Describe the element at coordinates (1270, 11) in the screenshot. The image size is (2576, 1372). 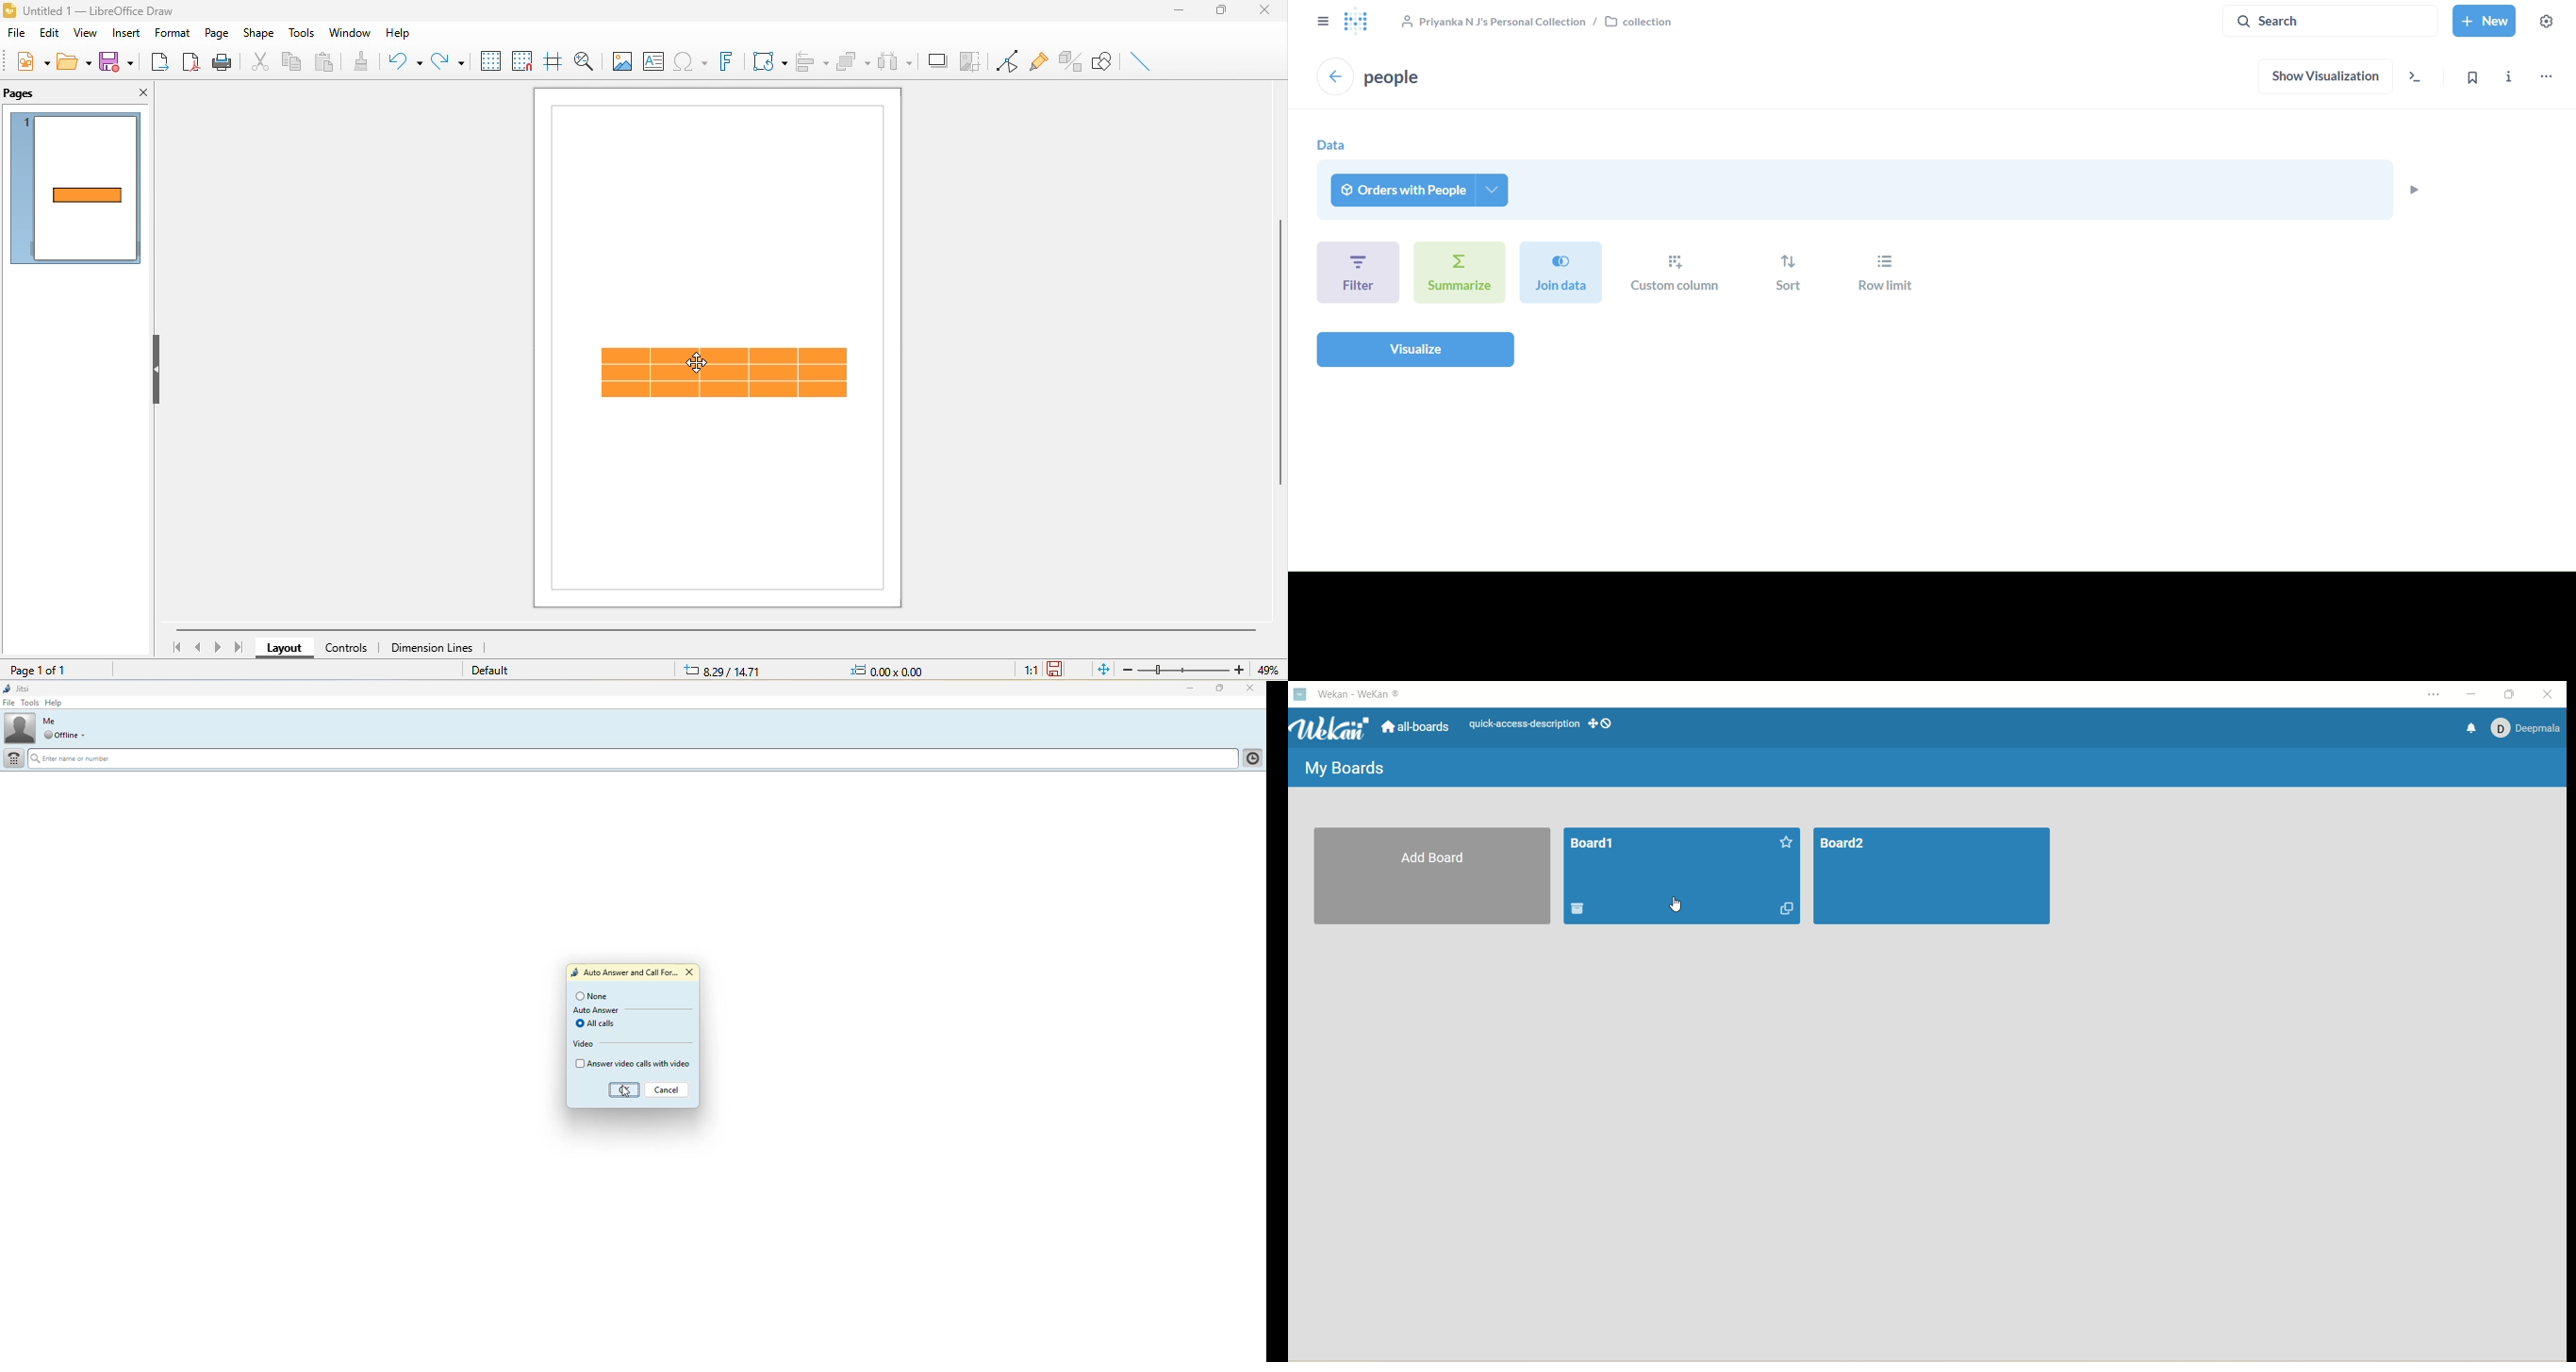
I see `close` at that location.